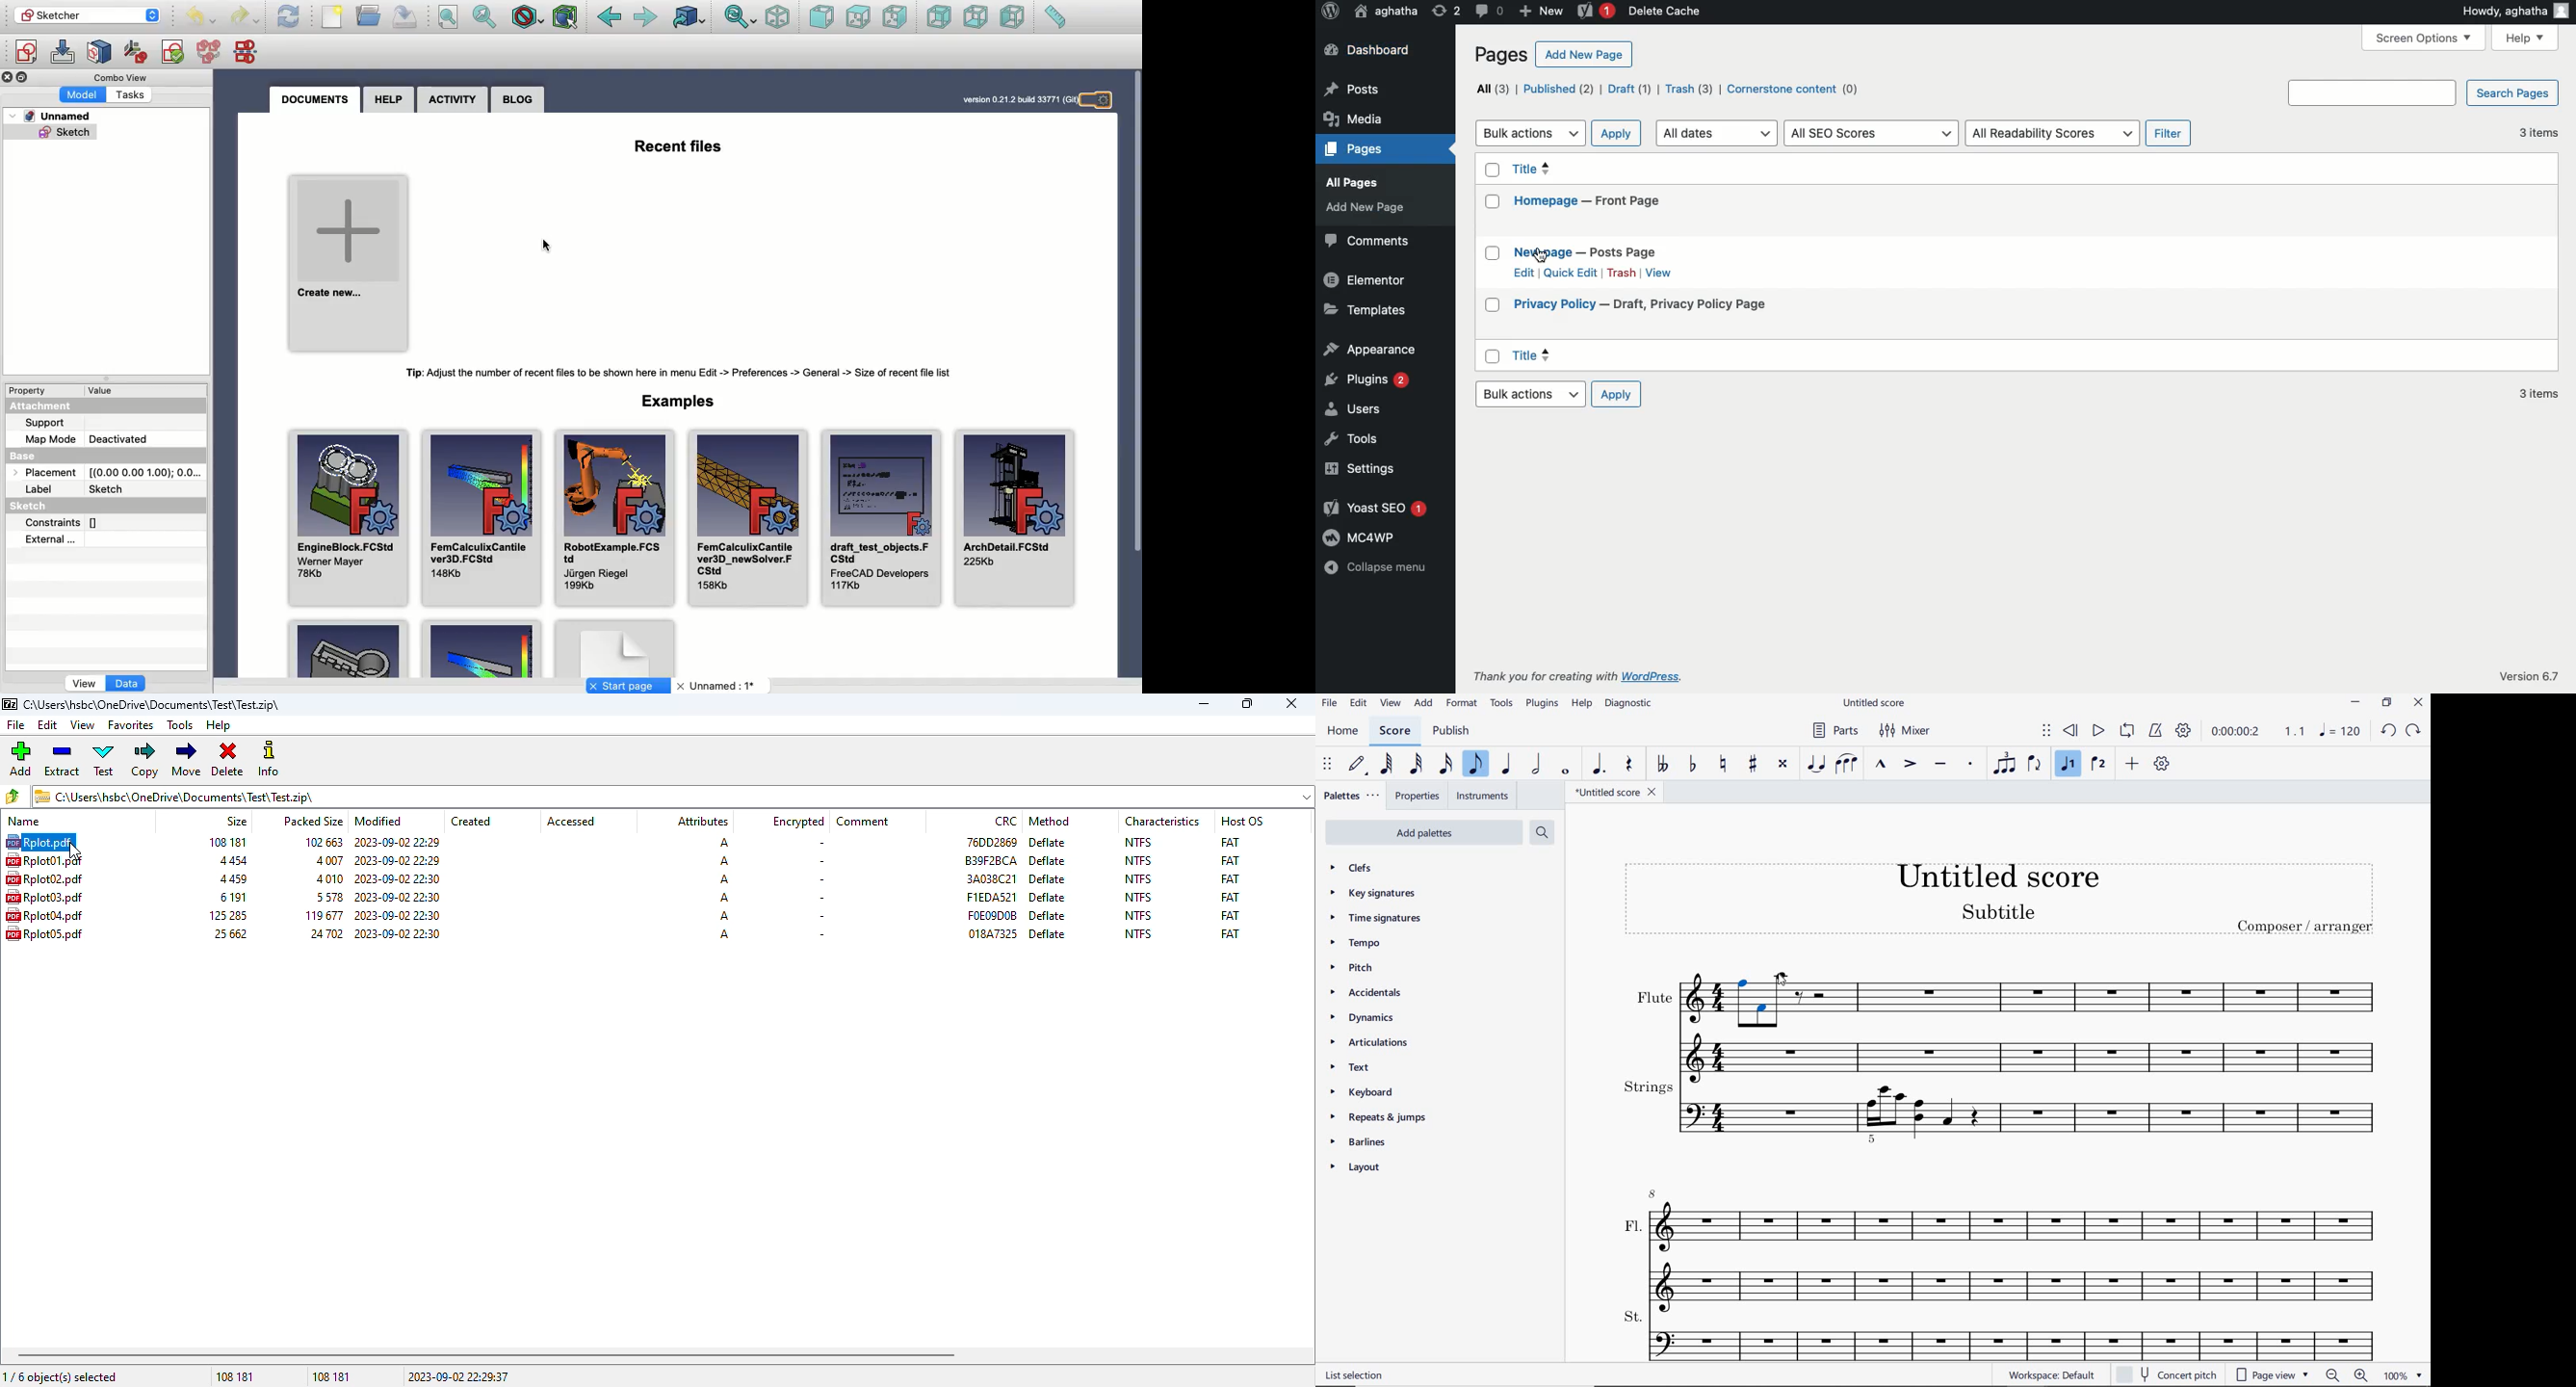 Image resolution: width=2576 pixels, height=1400 pixels. I want to click on Yoast, so click(1375, 509).